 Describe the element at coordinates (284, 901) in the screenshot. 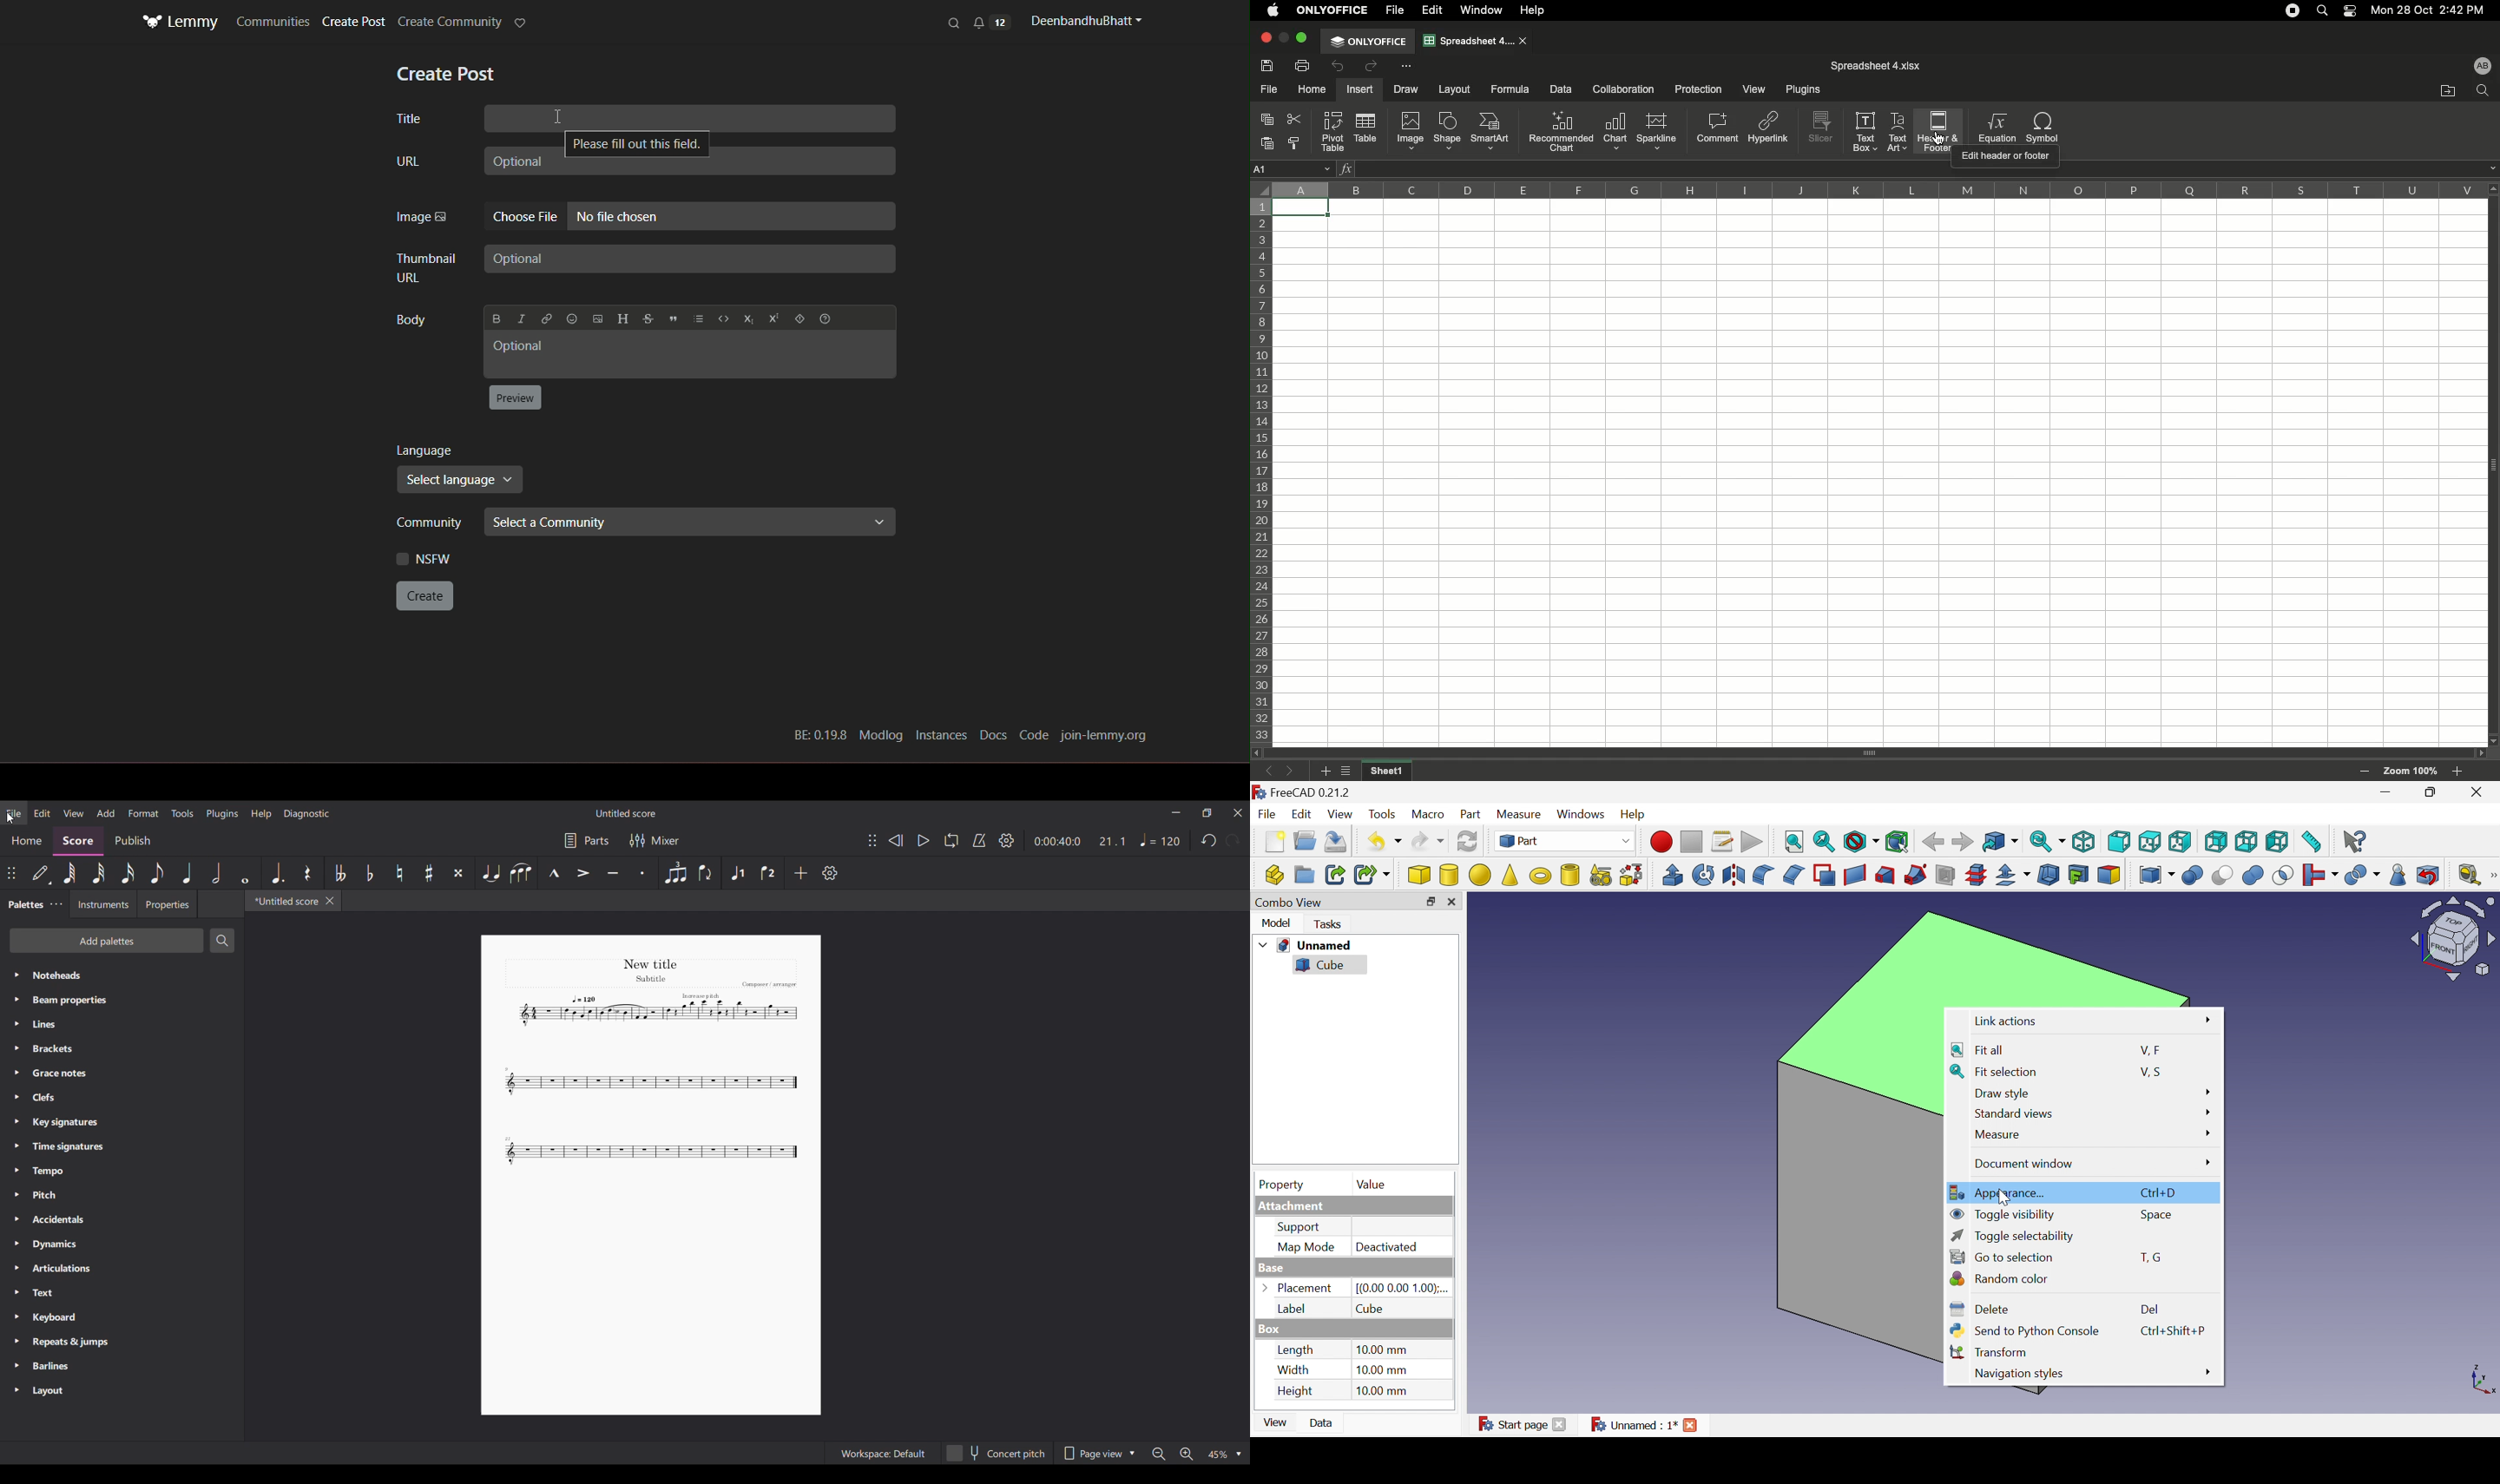

I see `*Untitled score, current tab` at that location.